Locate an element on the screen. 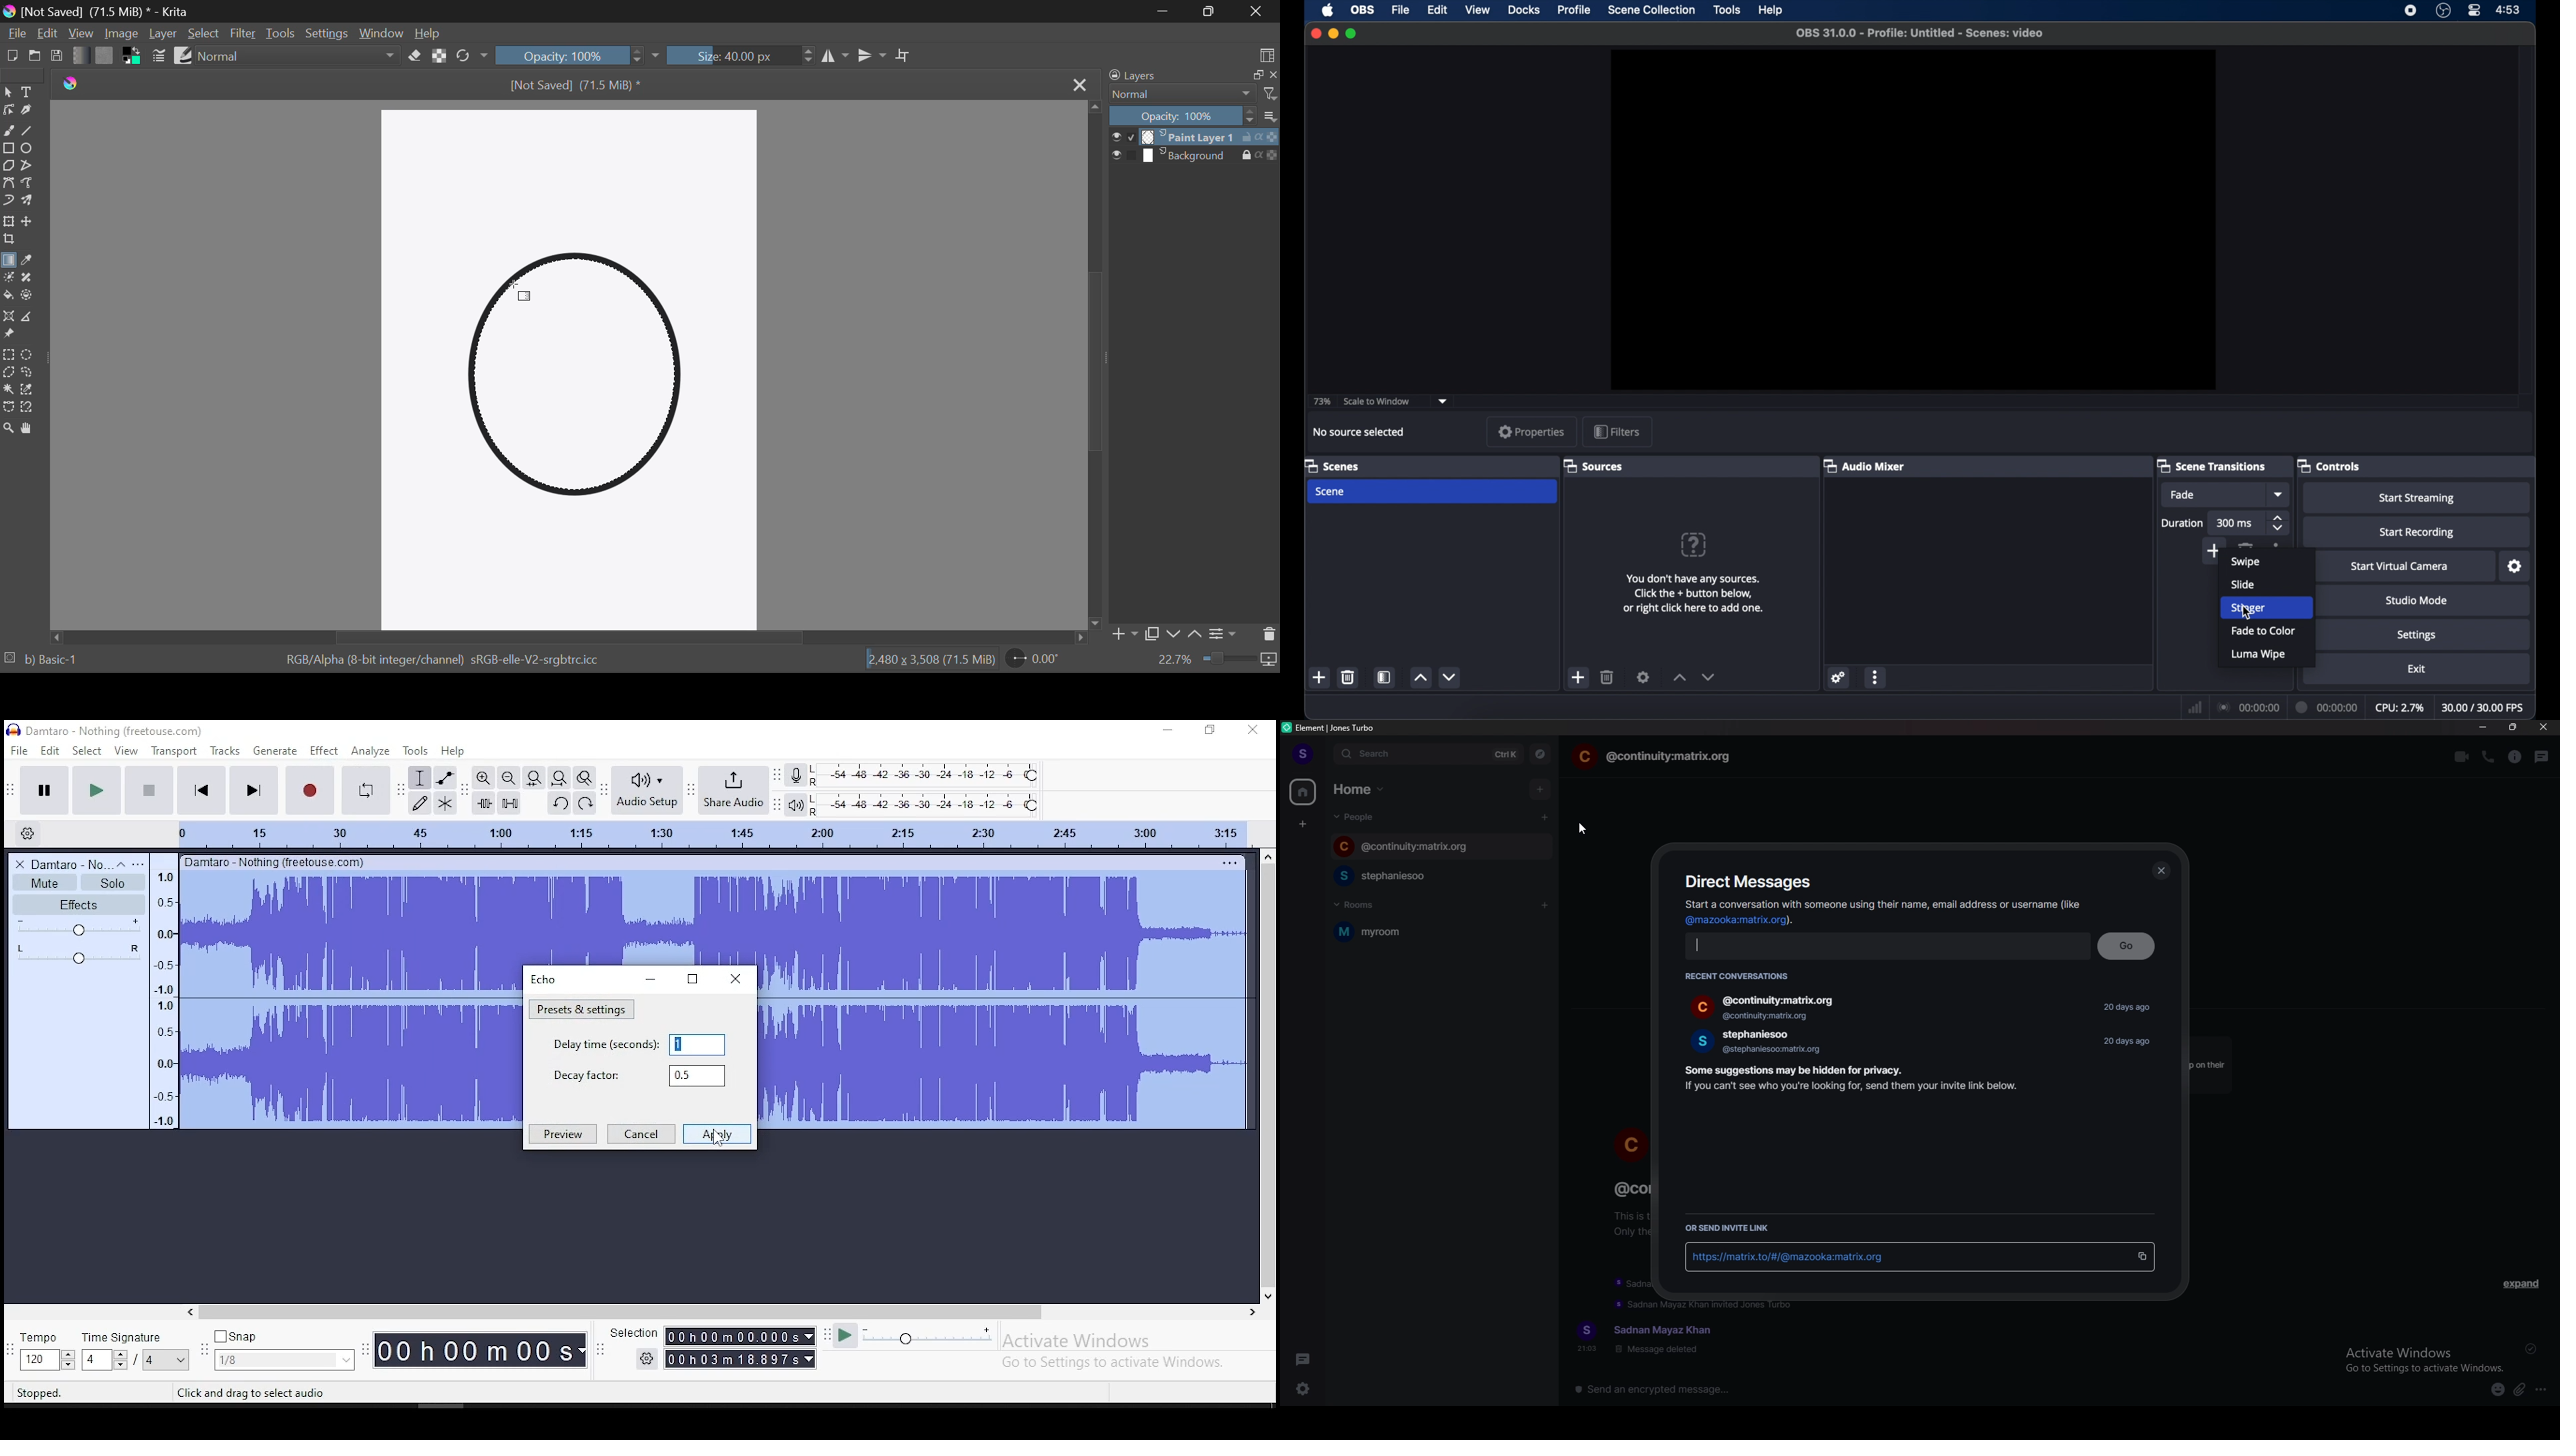 Image resolution: width=2576 pixels, height=1456 pixels. help is located at coordinates (1772, 10).